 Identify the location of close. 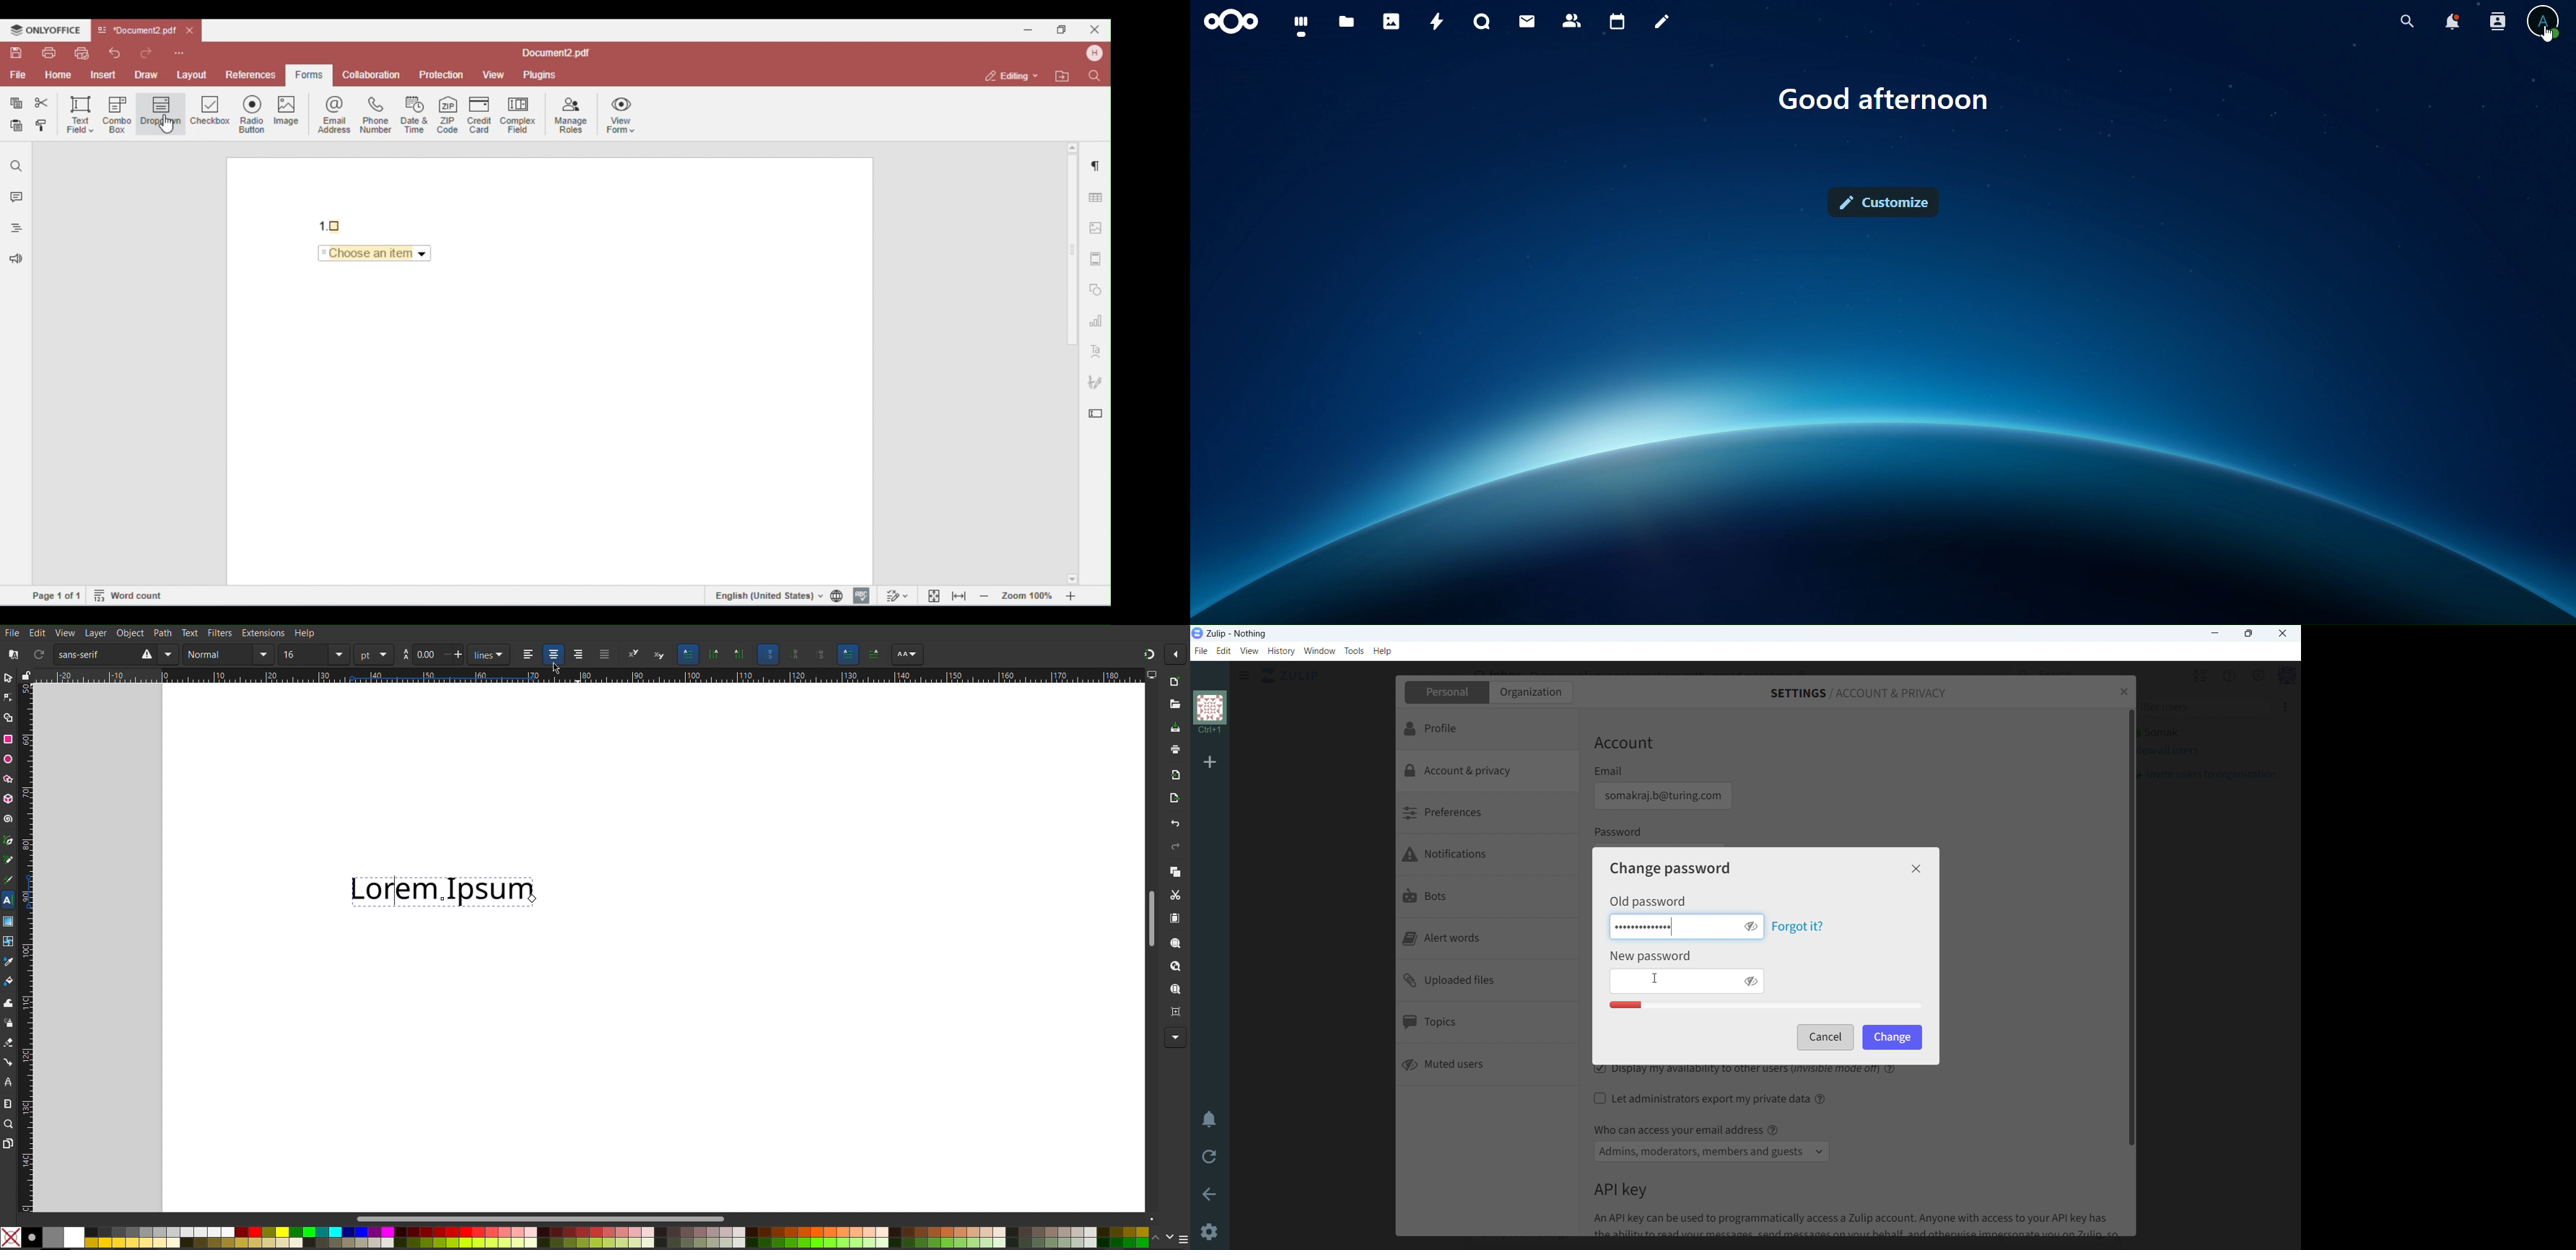
(2283, 633).